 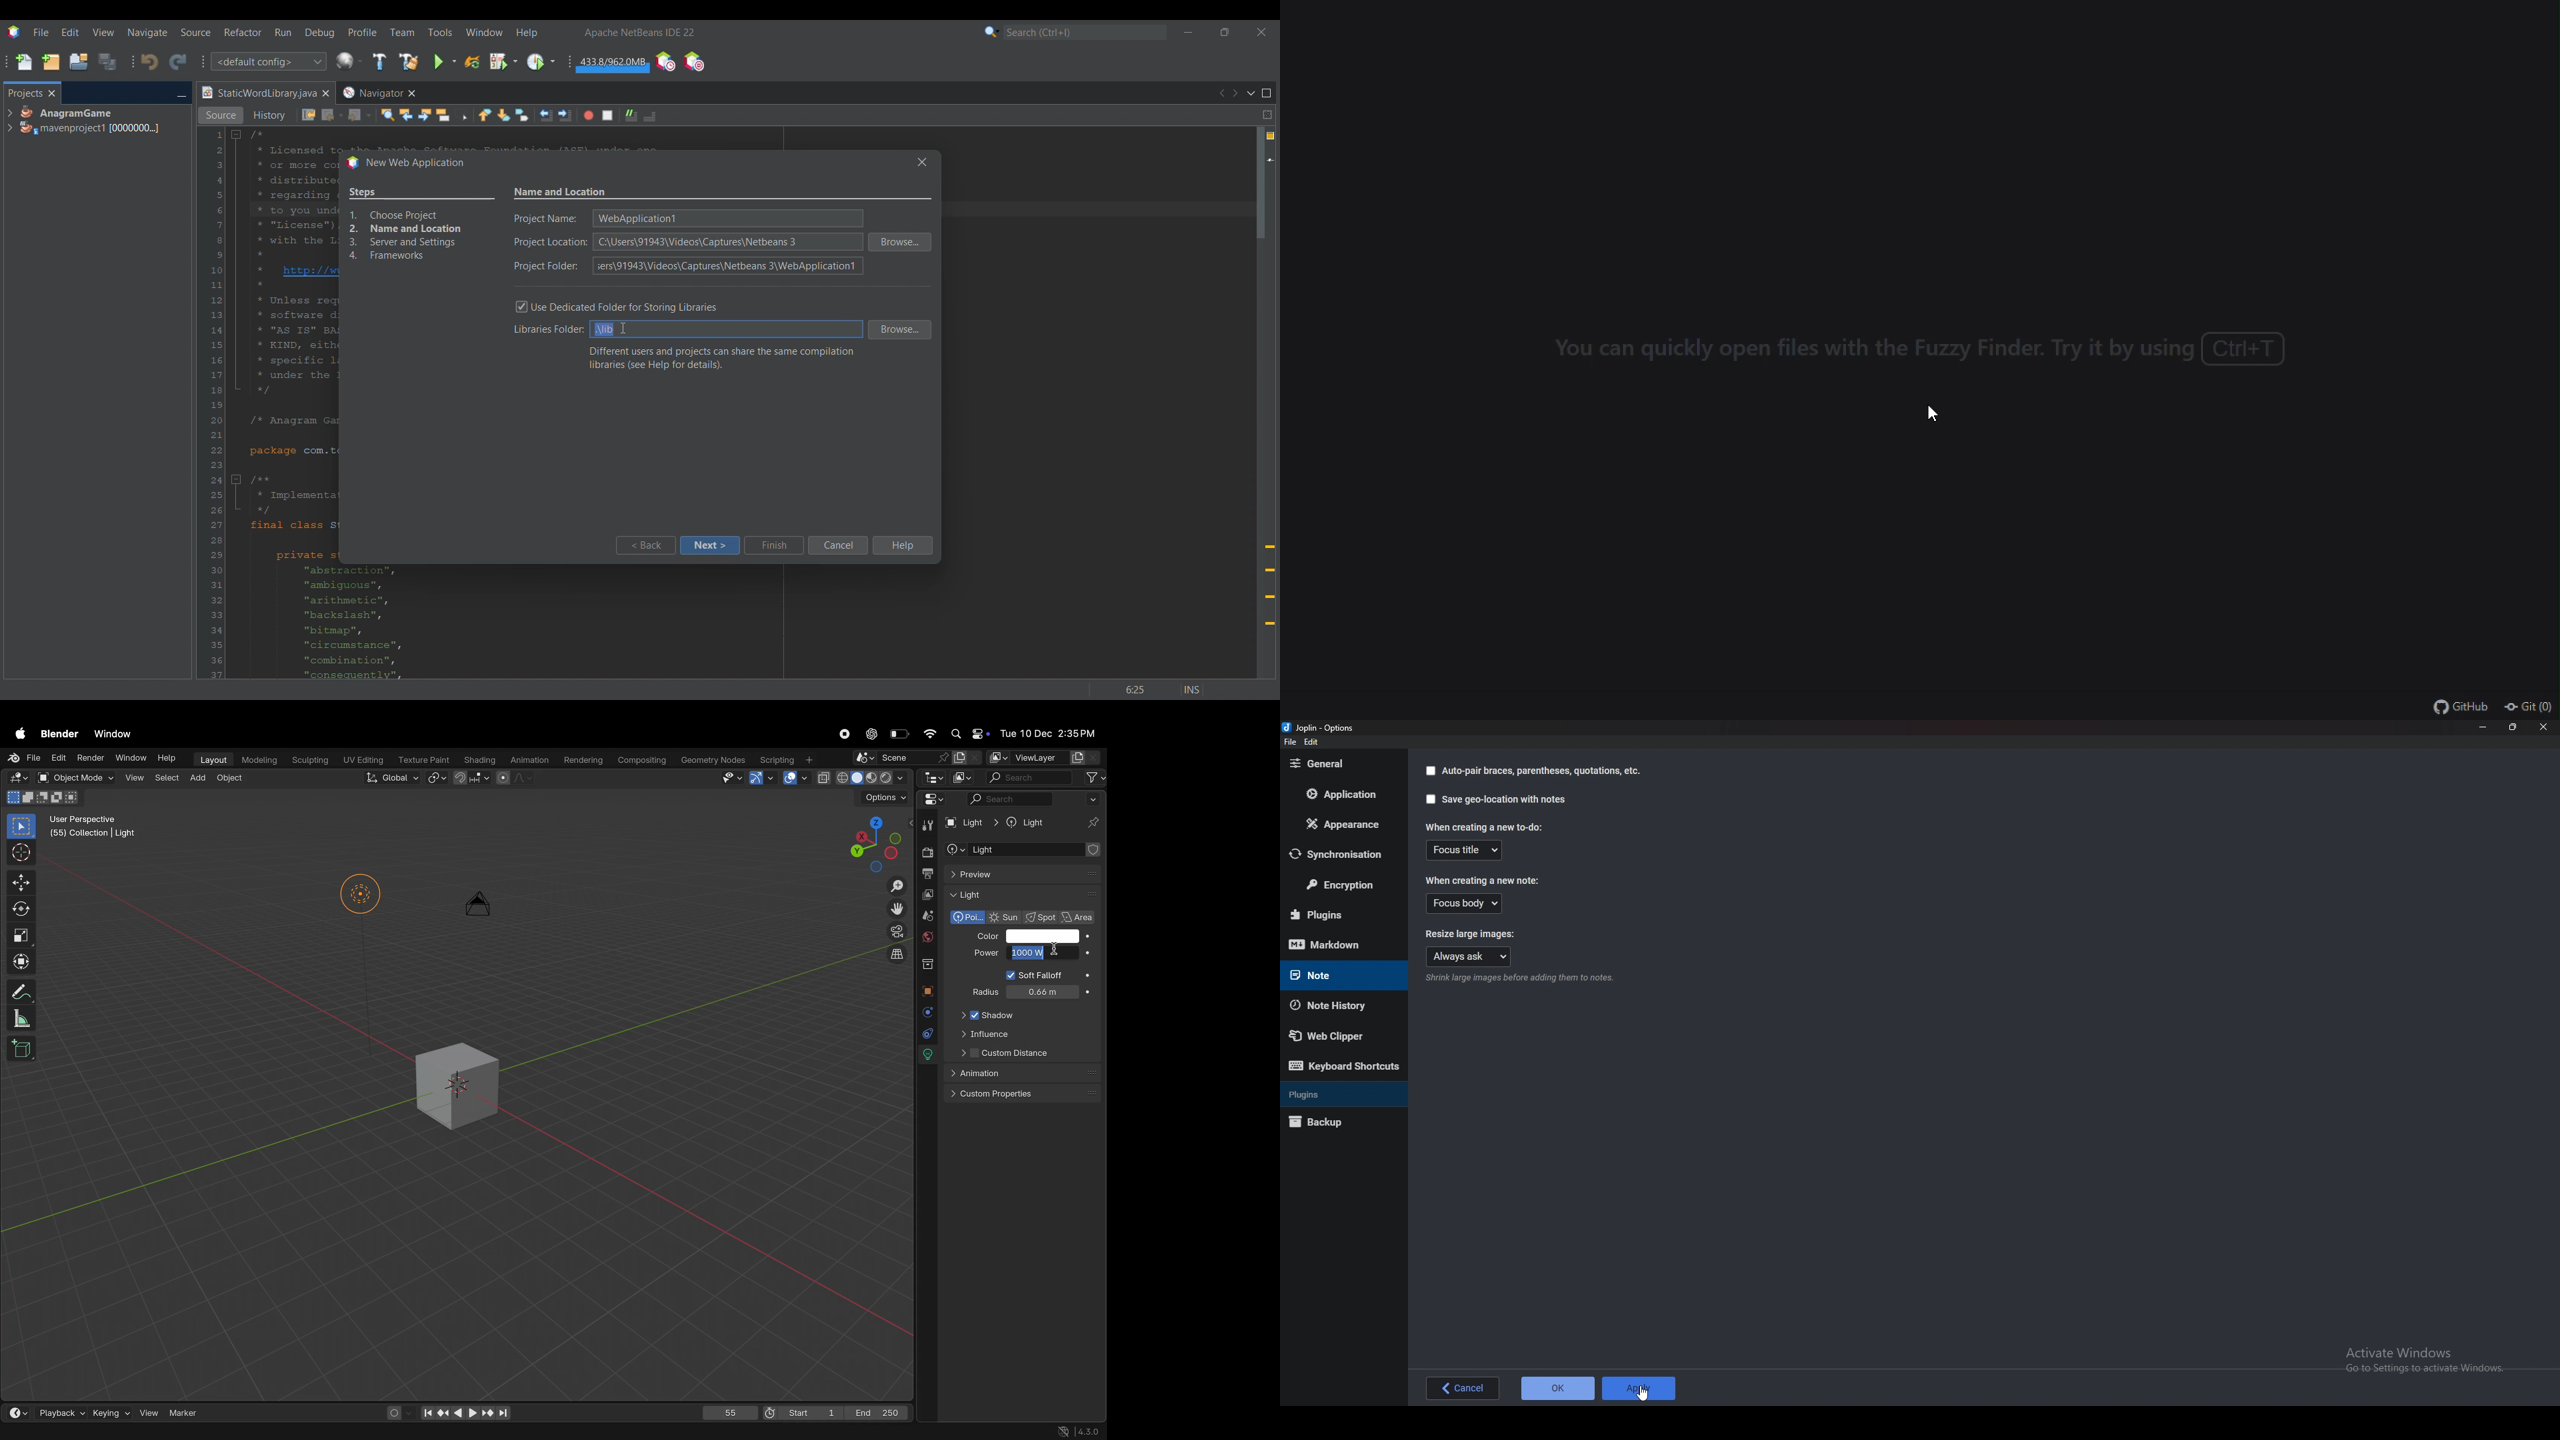 What do you see at coordinates (928, 938) in the screenshot?
I see `world` at bounding box center [928, 938].